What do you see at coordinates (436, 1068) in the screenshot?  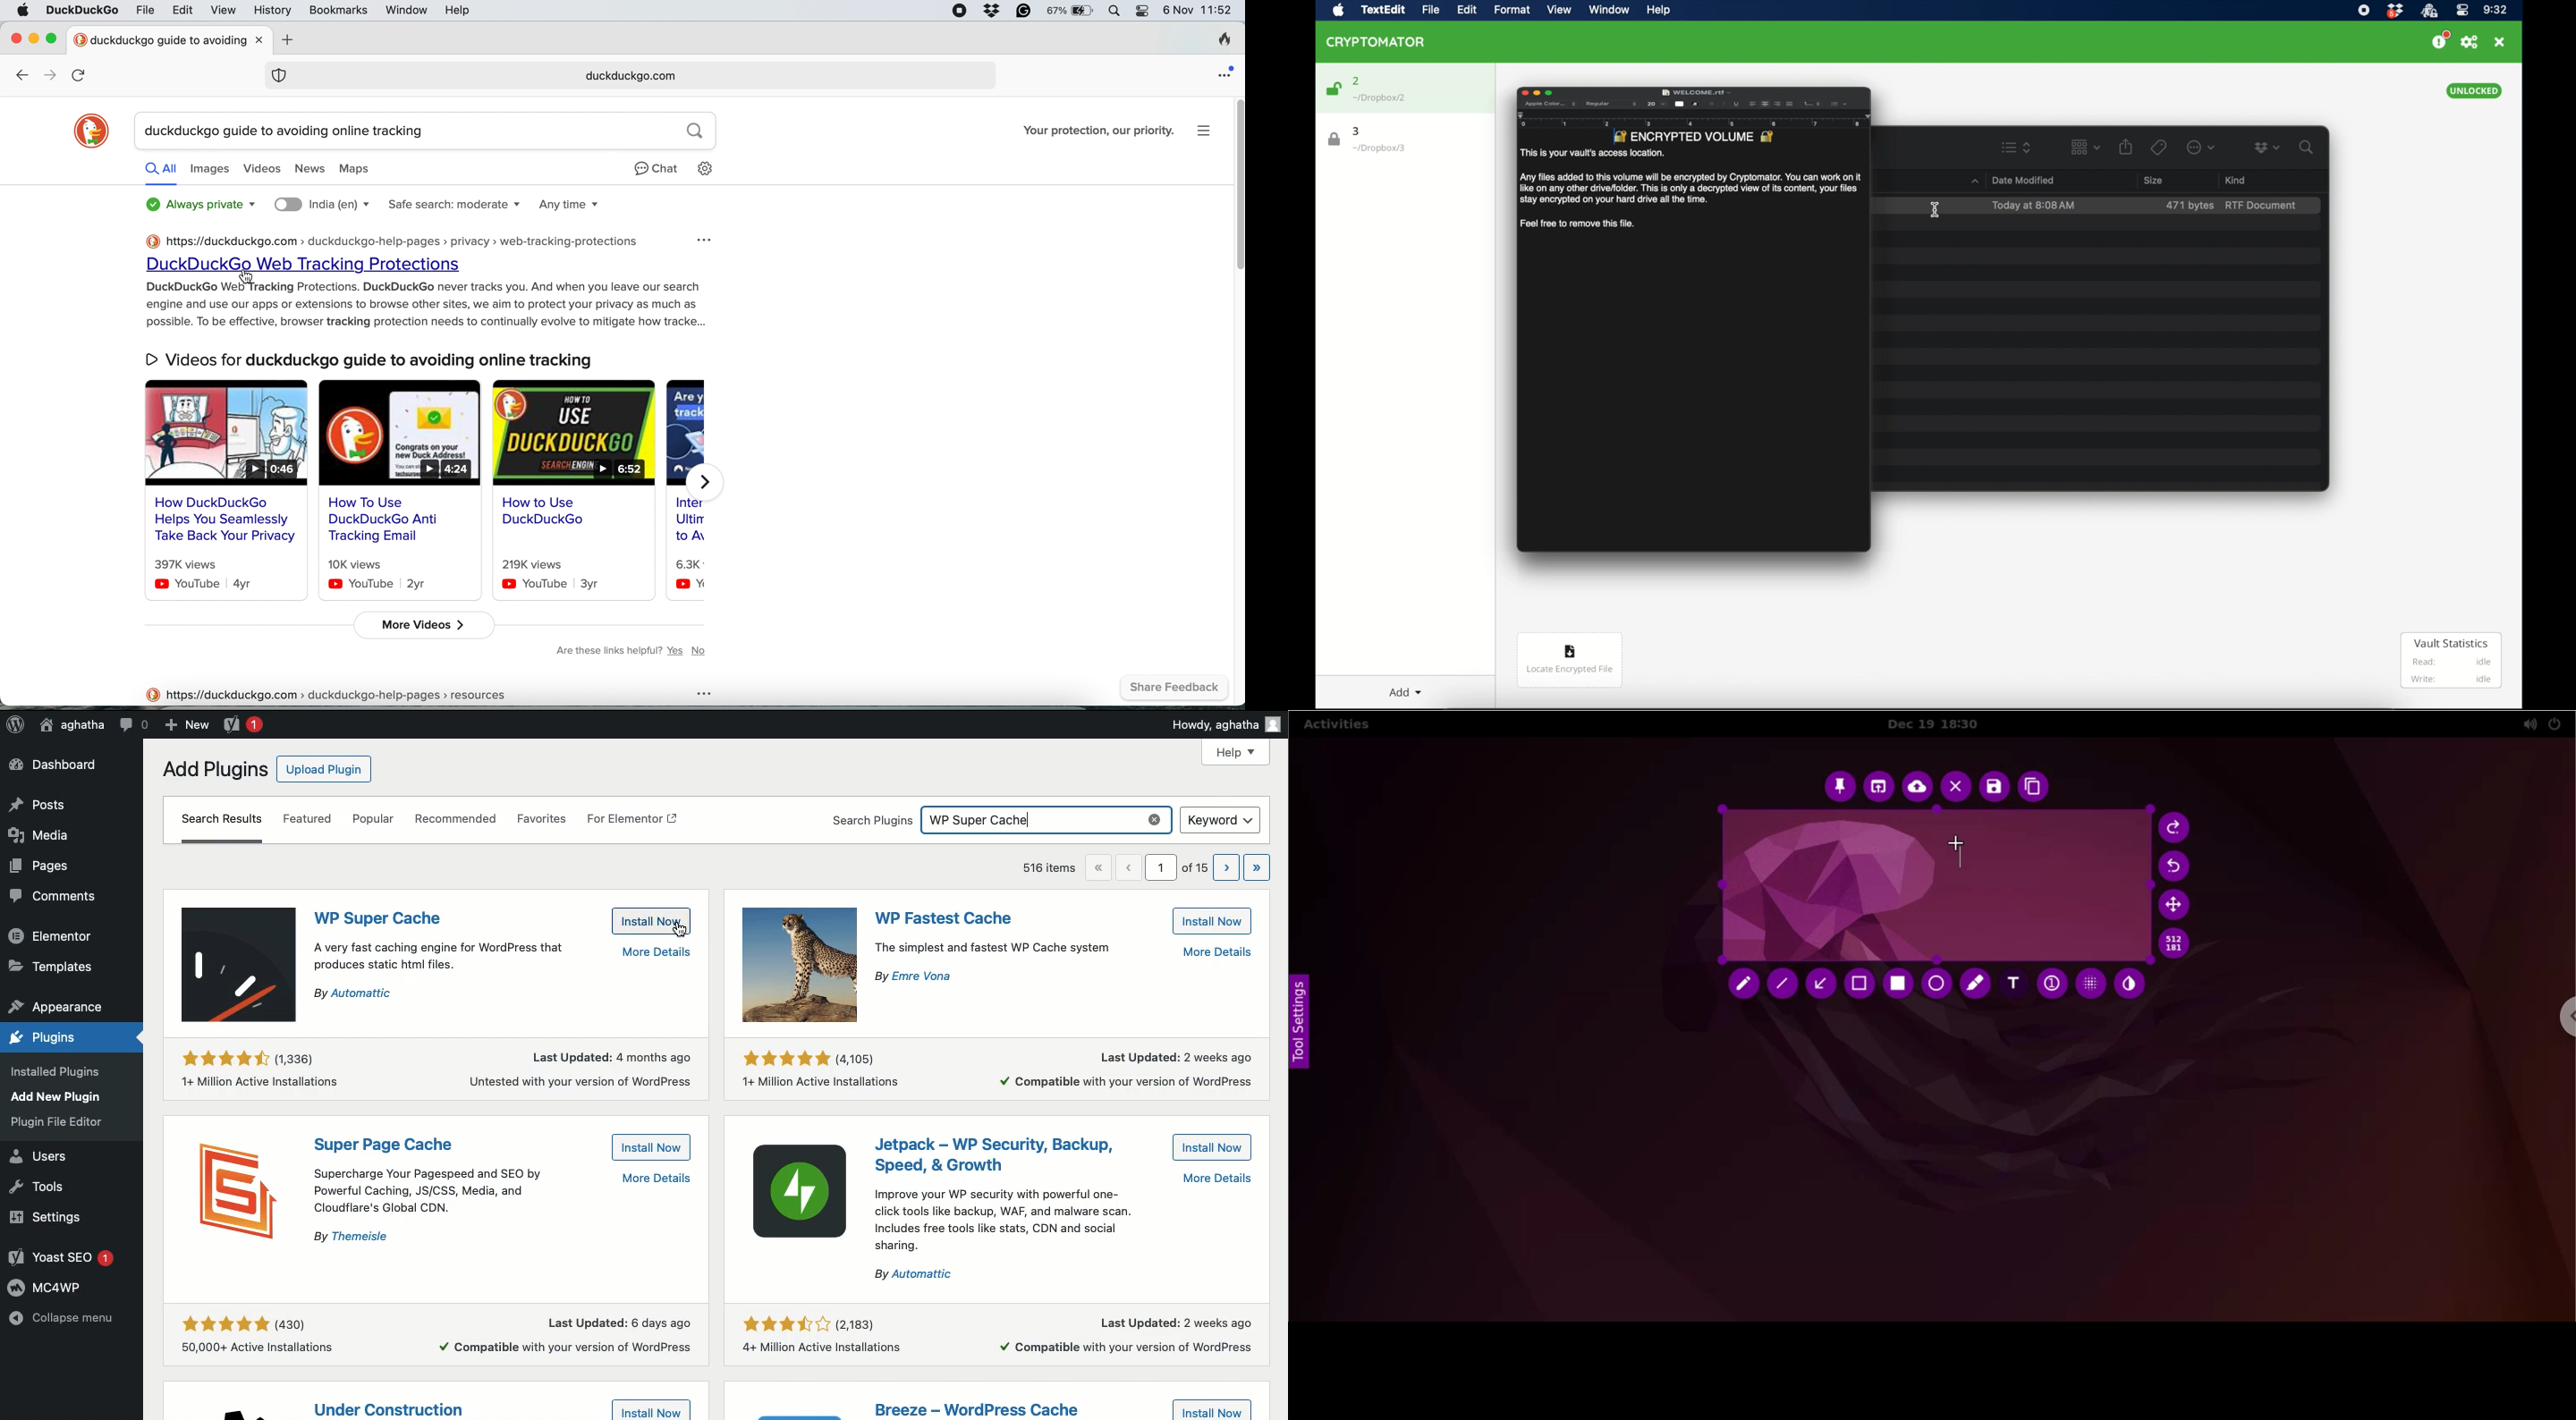 I see `eek ofr (1.336) Last Updated: 4 months ago
14+ Million Active Installations Untested with your version of WordPress` at bounding box center [436, 1068].